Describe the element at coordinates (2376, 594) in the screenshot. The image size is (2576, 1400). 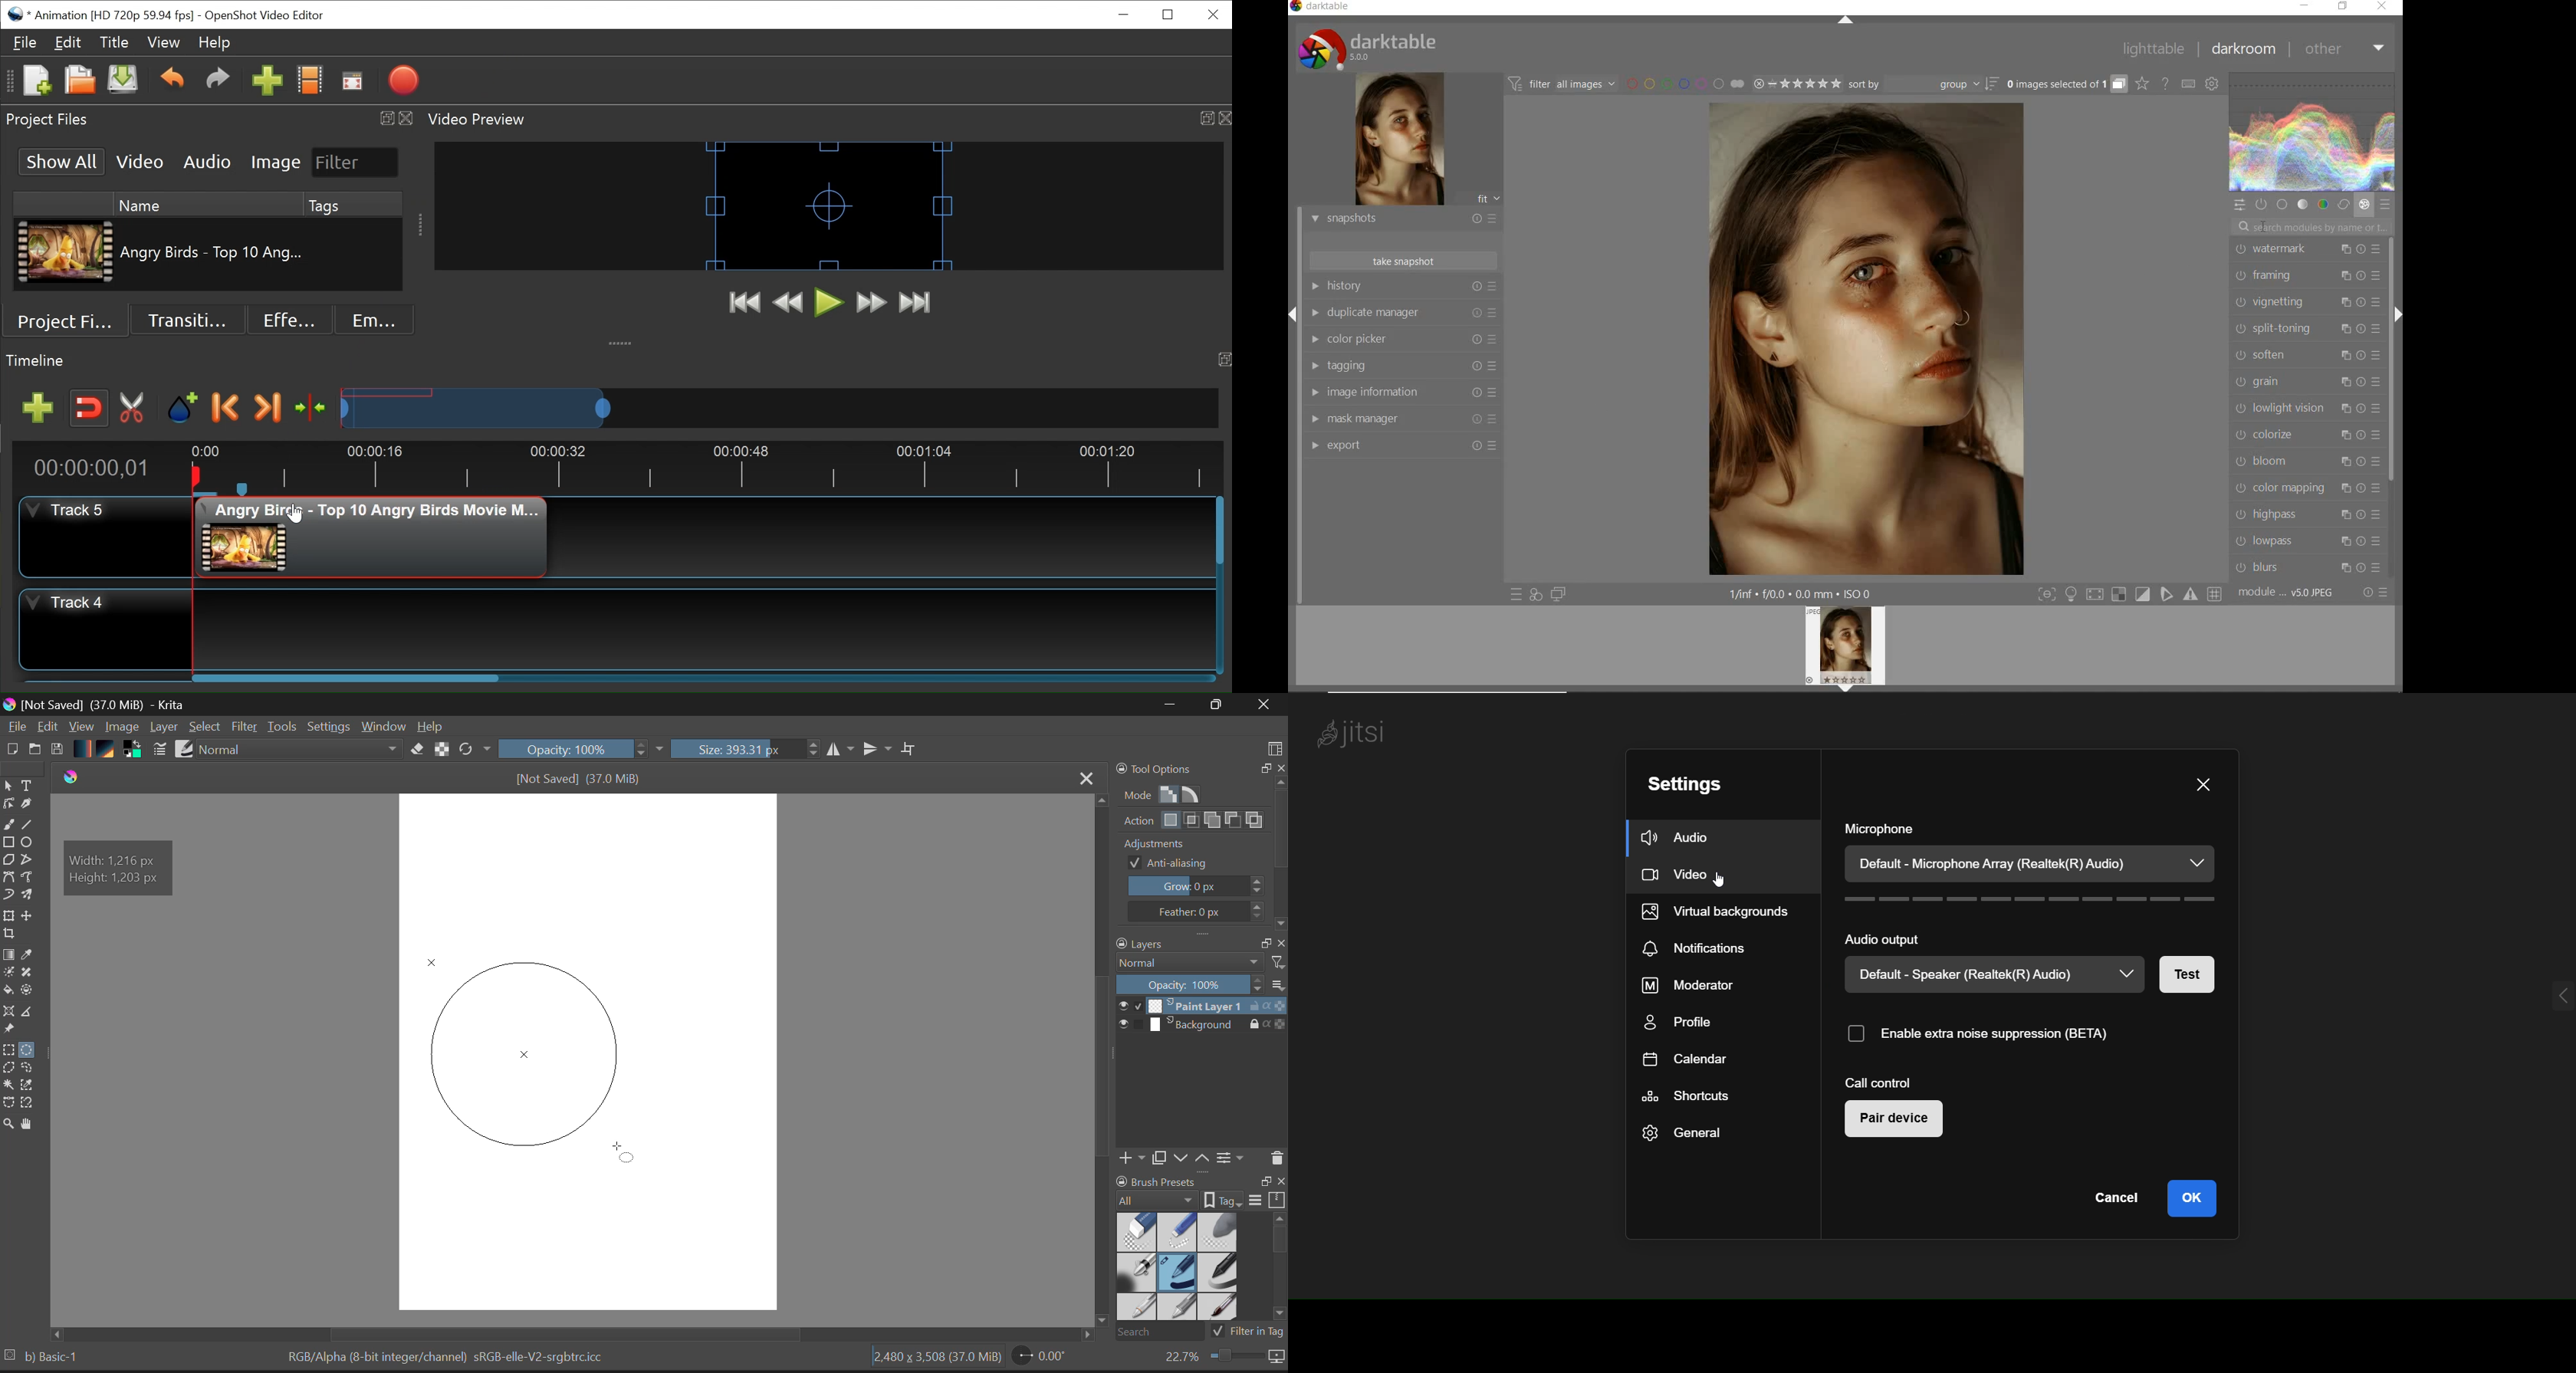
I see `reset or presets & preferences` at that location.